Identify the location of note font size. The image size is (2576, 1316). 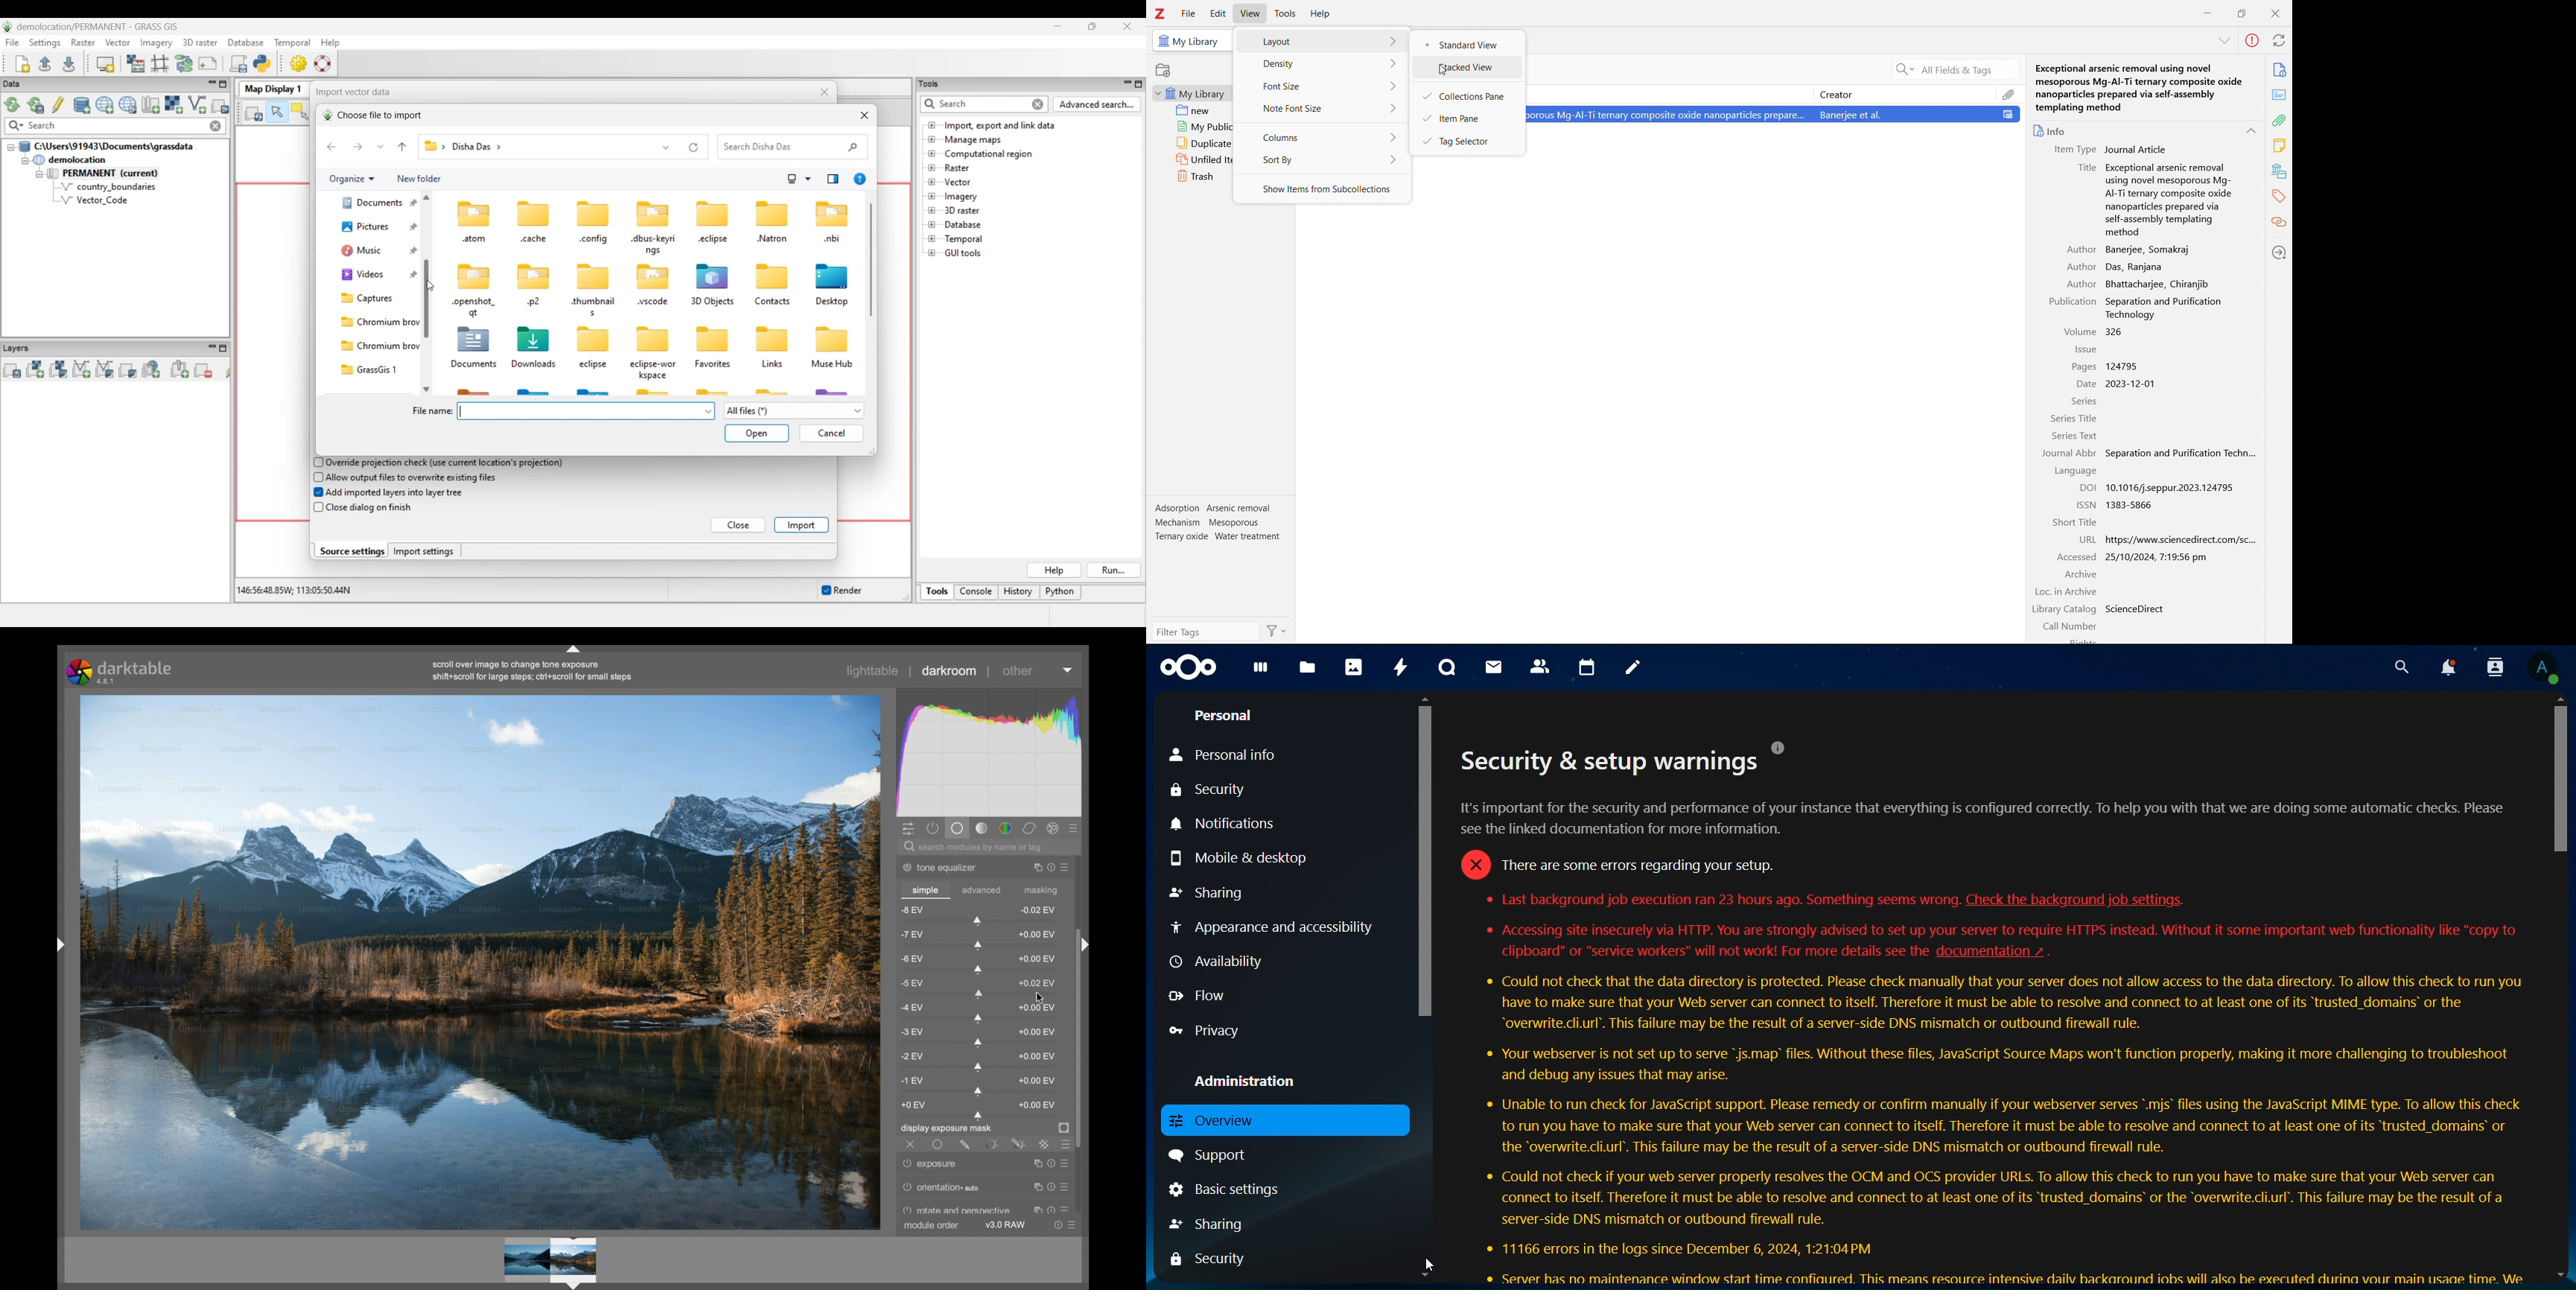
(1322, 107).